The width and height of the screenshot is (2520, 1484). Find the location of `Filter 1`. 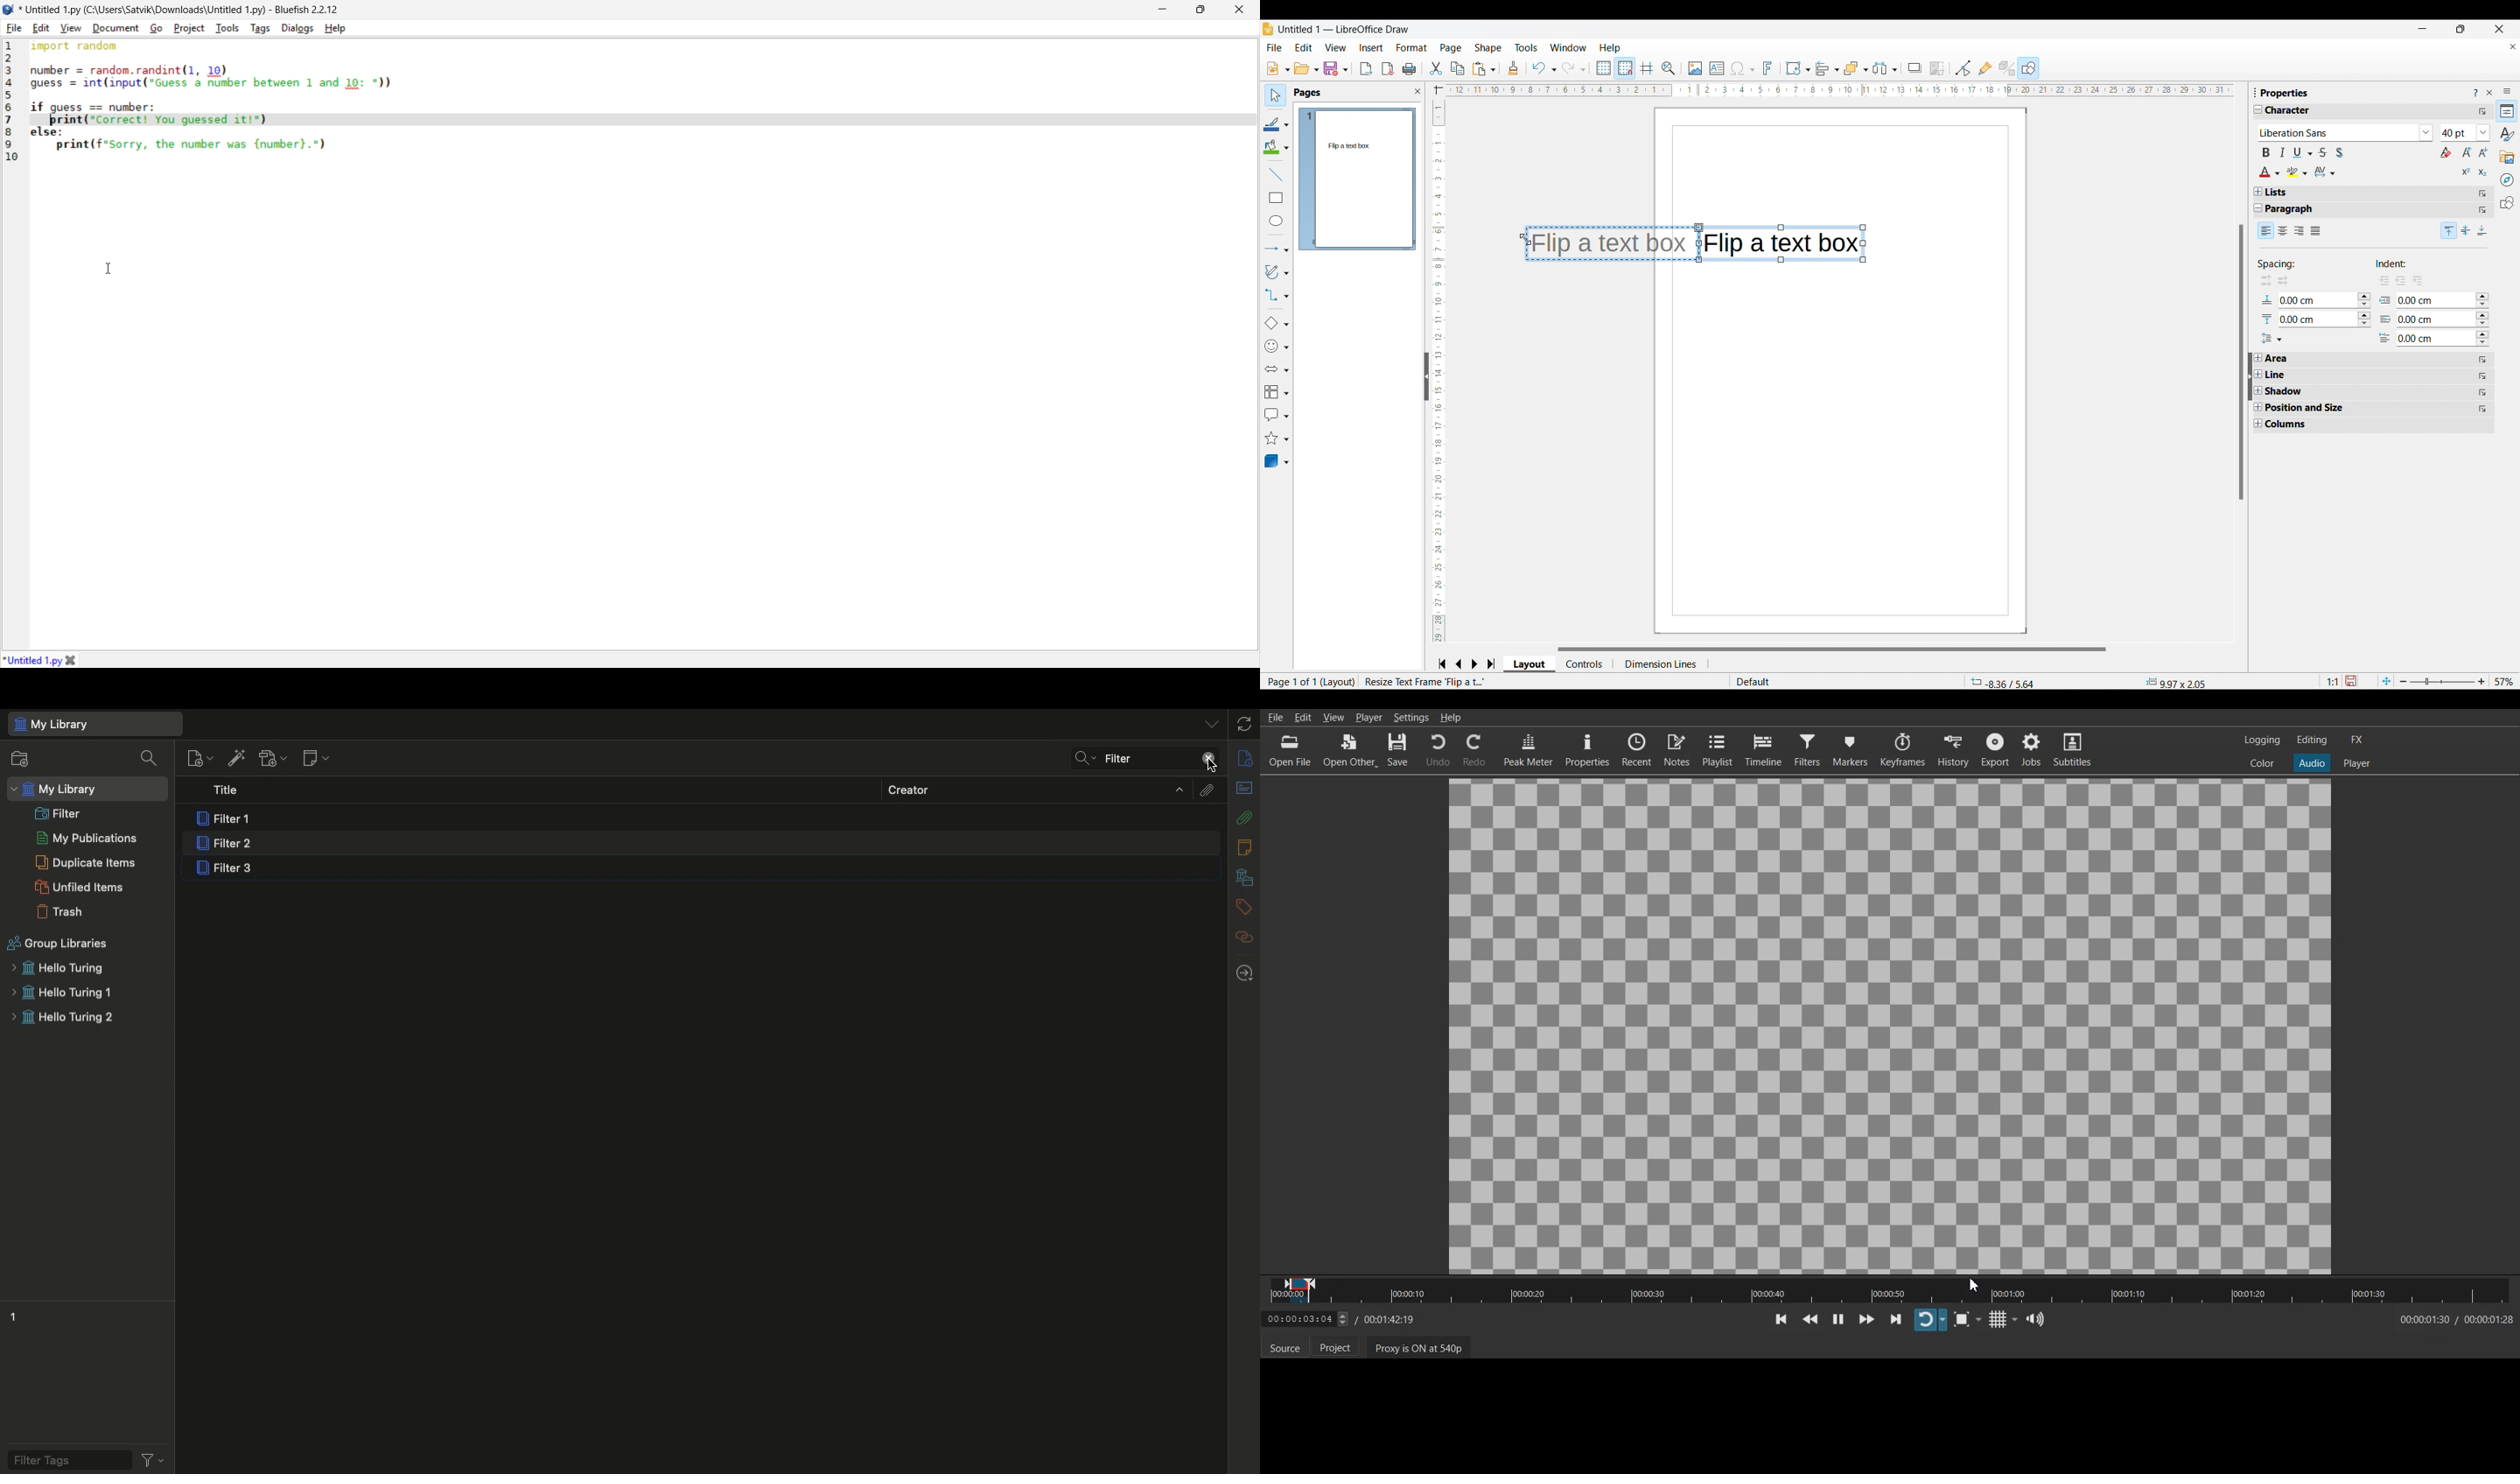

Filter 1 is located at coordinates (227, 819).